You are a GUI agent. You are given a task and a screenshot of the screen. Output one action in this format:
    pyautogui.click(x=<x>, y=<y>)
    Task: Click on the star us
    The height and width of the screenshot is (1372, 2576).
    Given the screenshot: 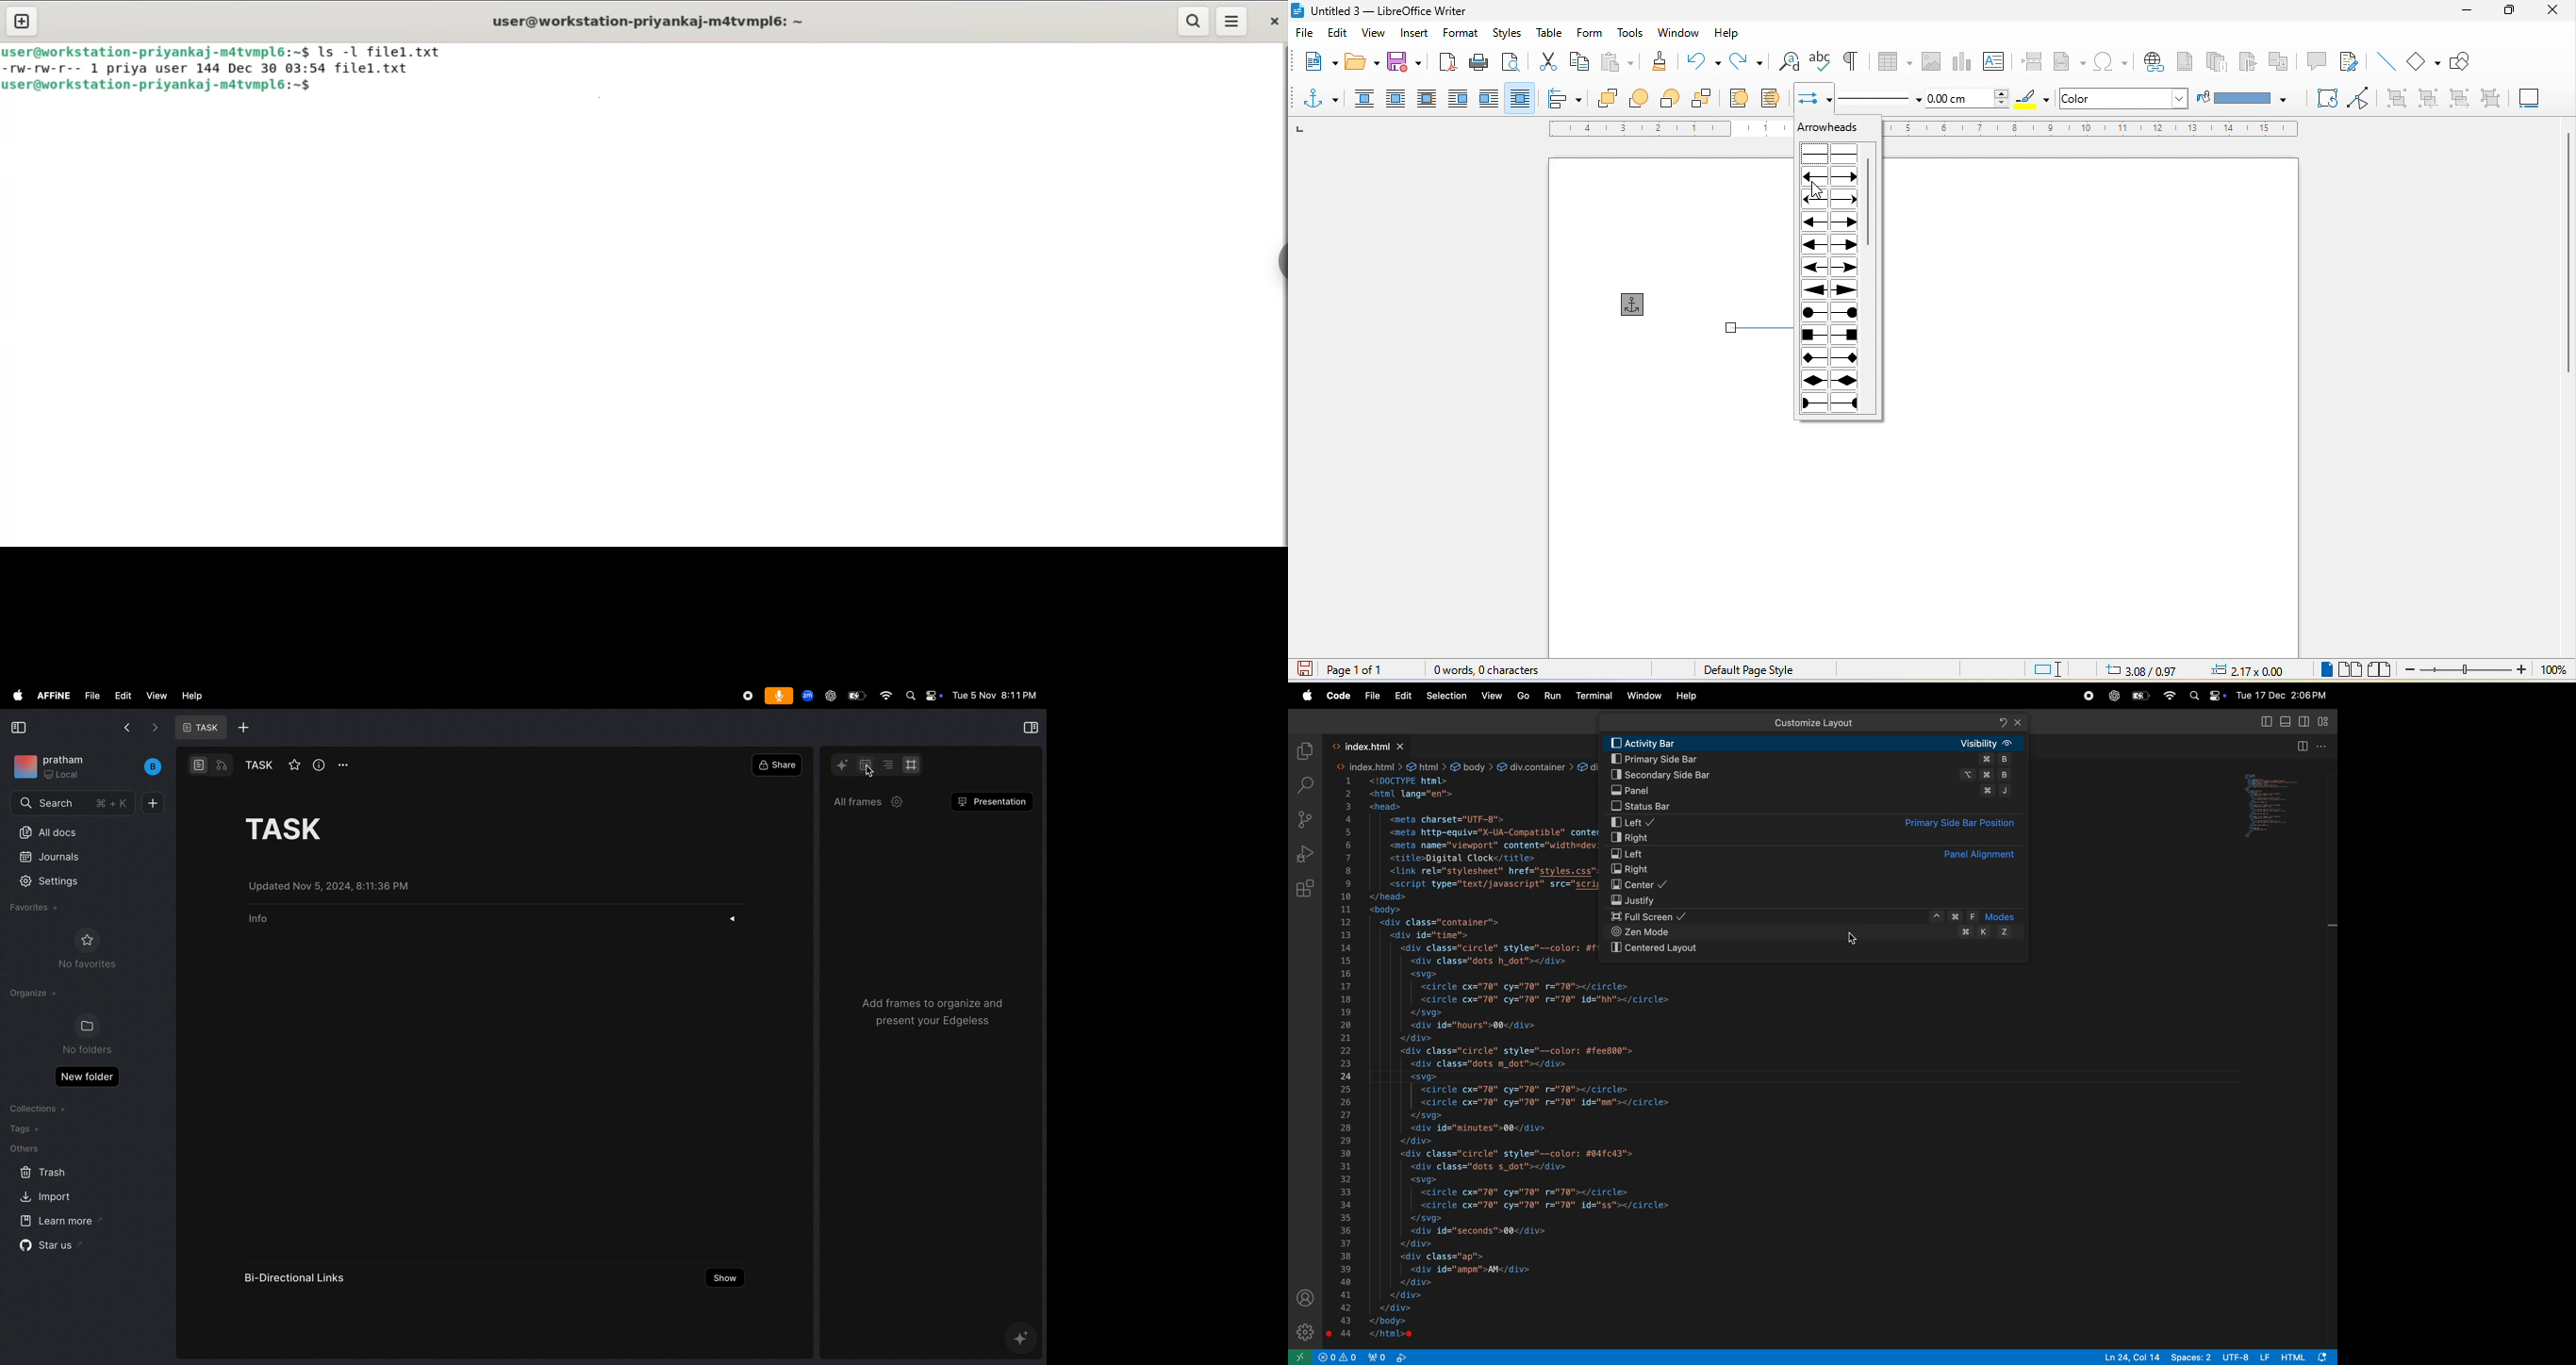 What is the action you would take?
    pyautogui.click(x=47, y=1248)
    